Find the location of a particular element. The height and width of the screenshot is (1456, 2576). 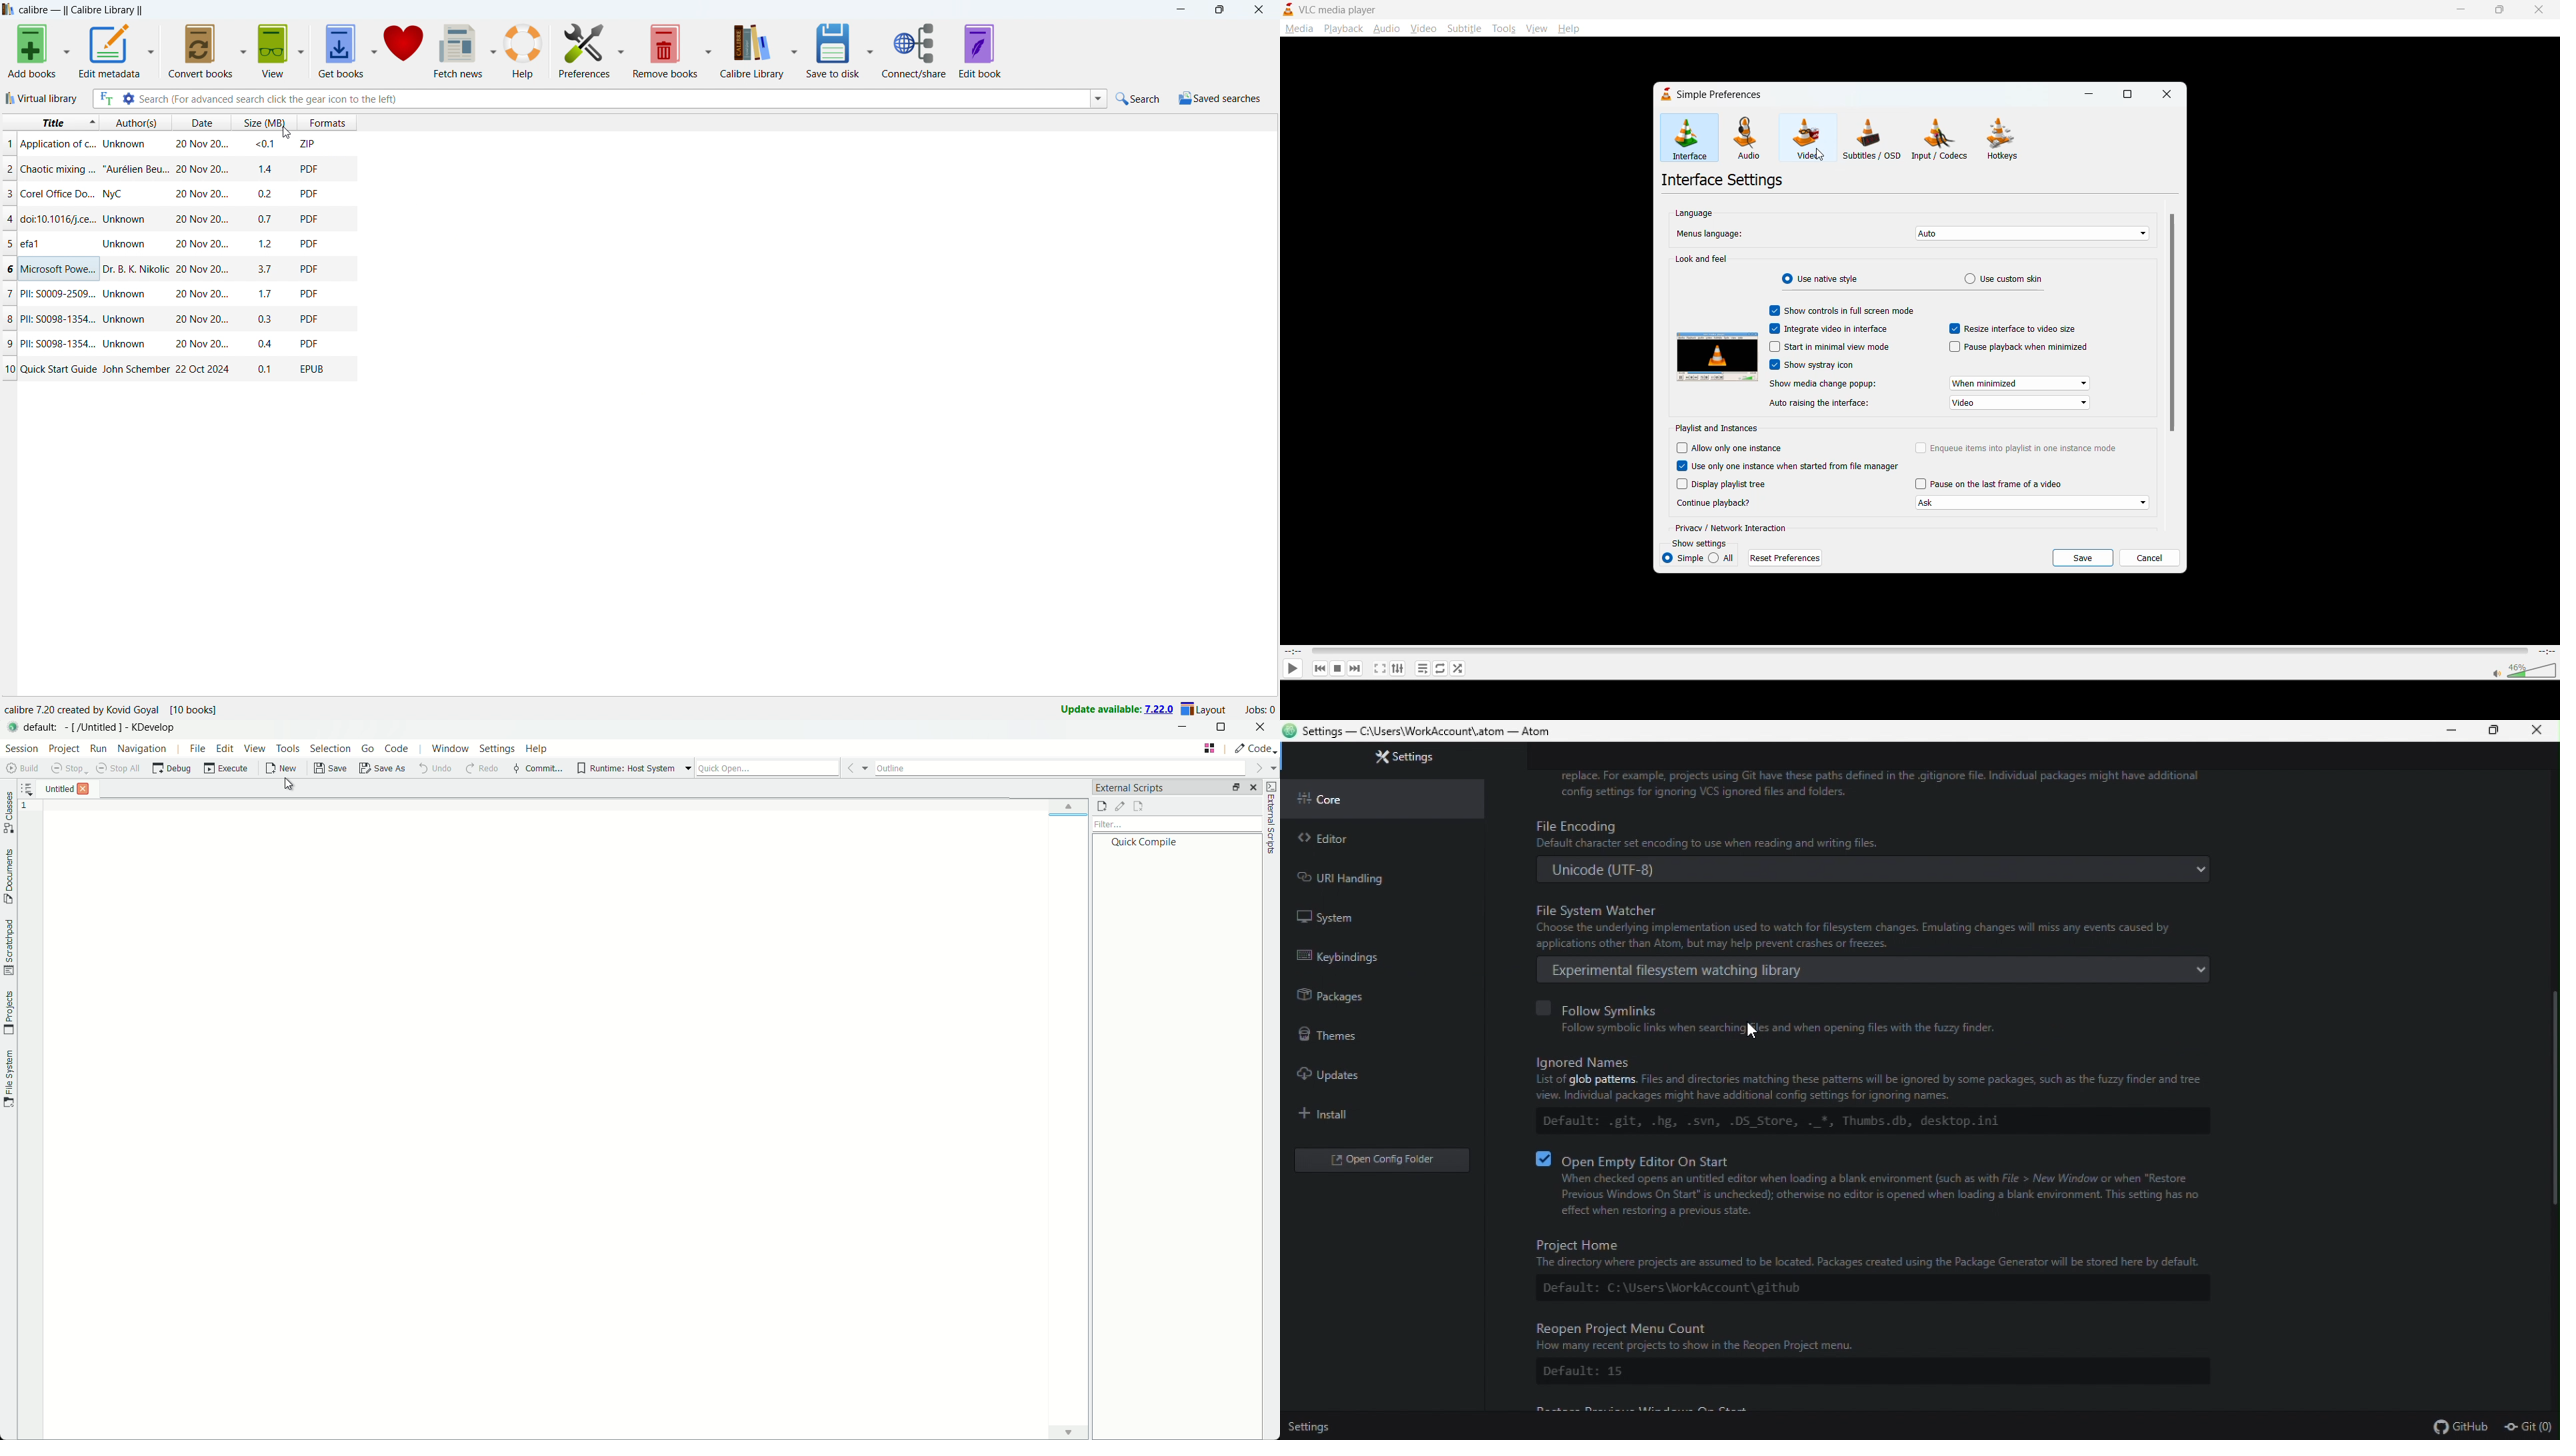

title is located at coordinates (58, 193).